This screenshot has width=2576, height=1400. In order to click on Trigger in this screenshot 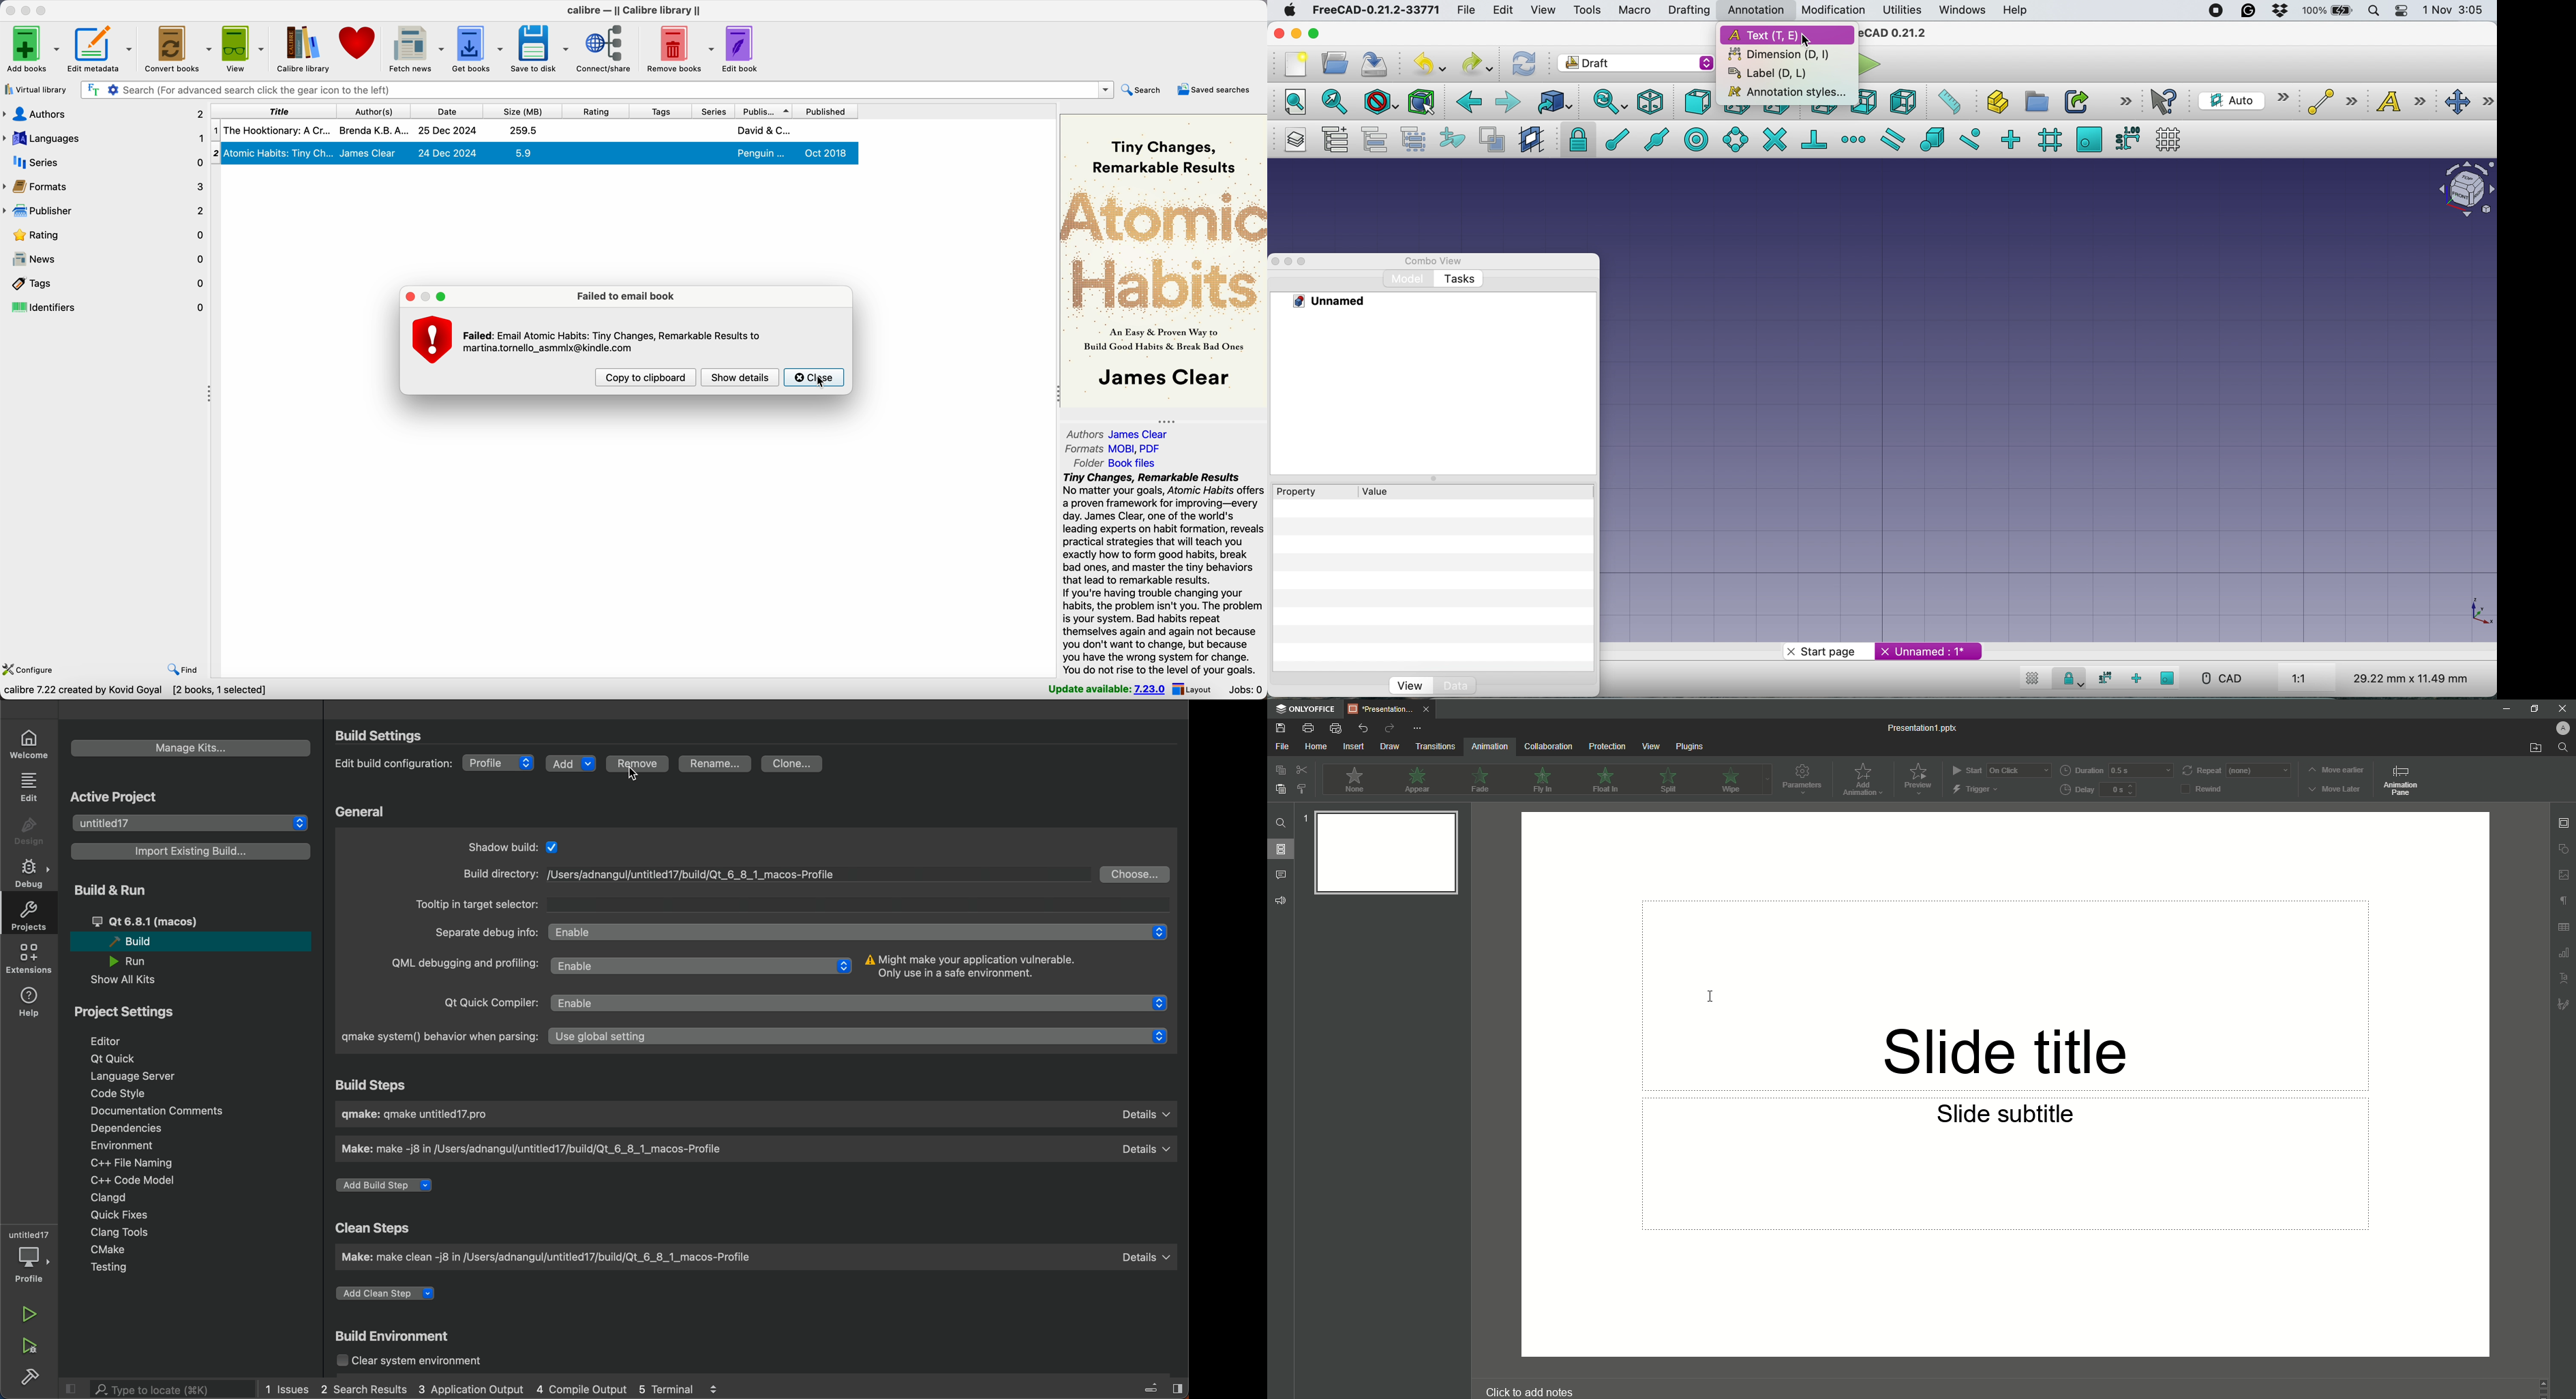, I will do `click(1977, 789)`.